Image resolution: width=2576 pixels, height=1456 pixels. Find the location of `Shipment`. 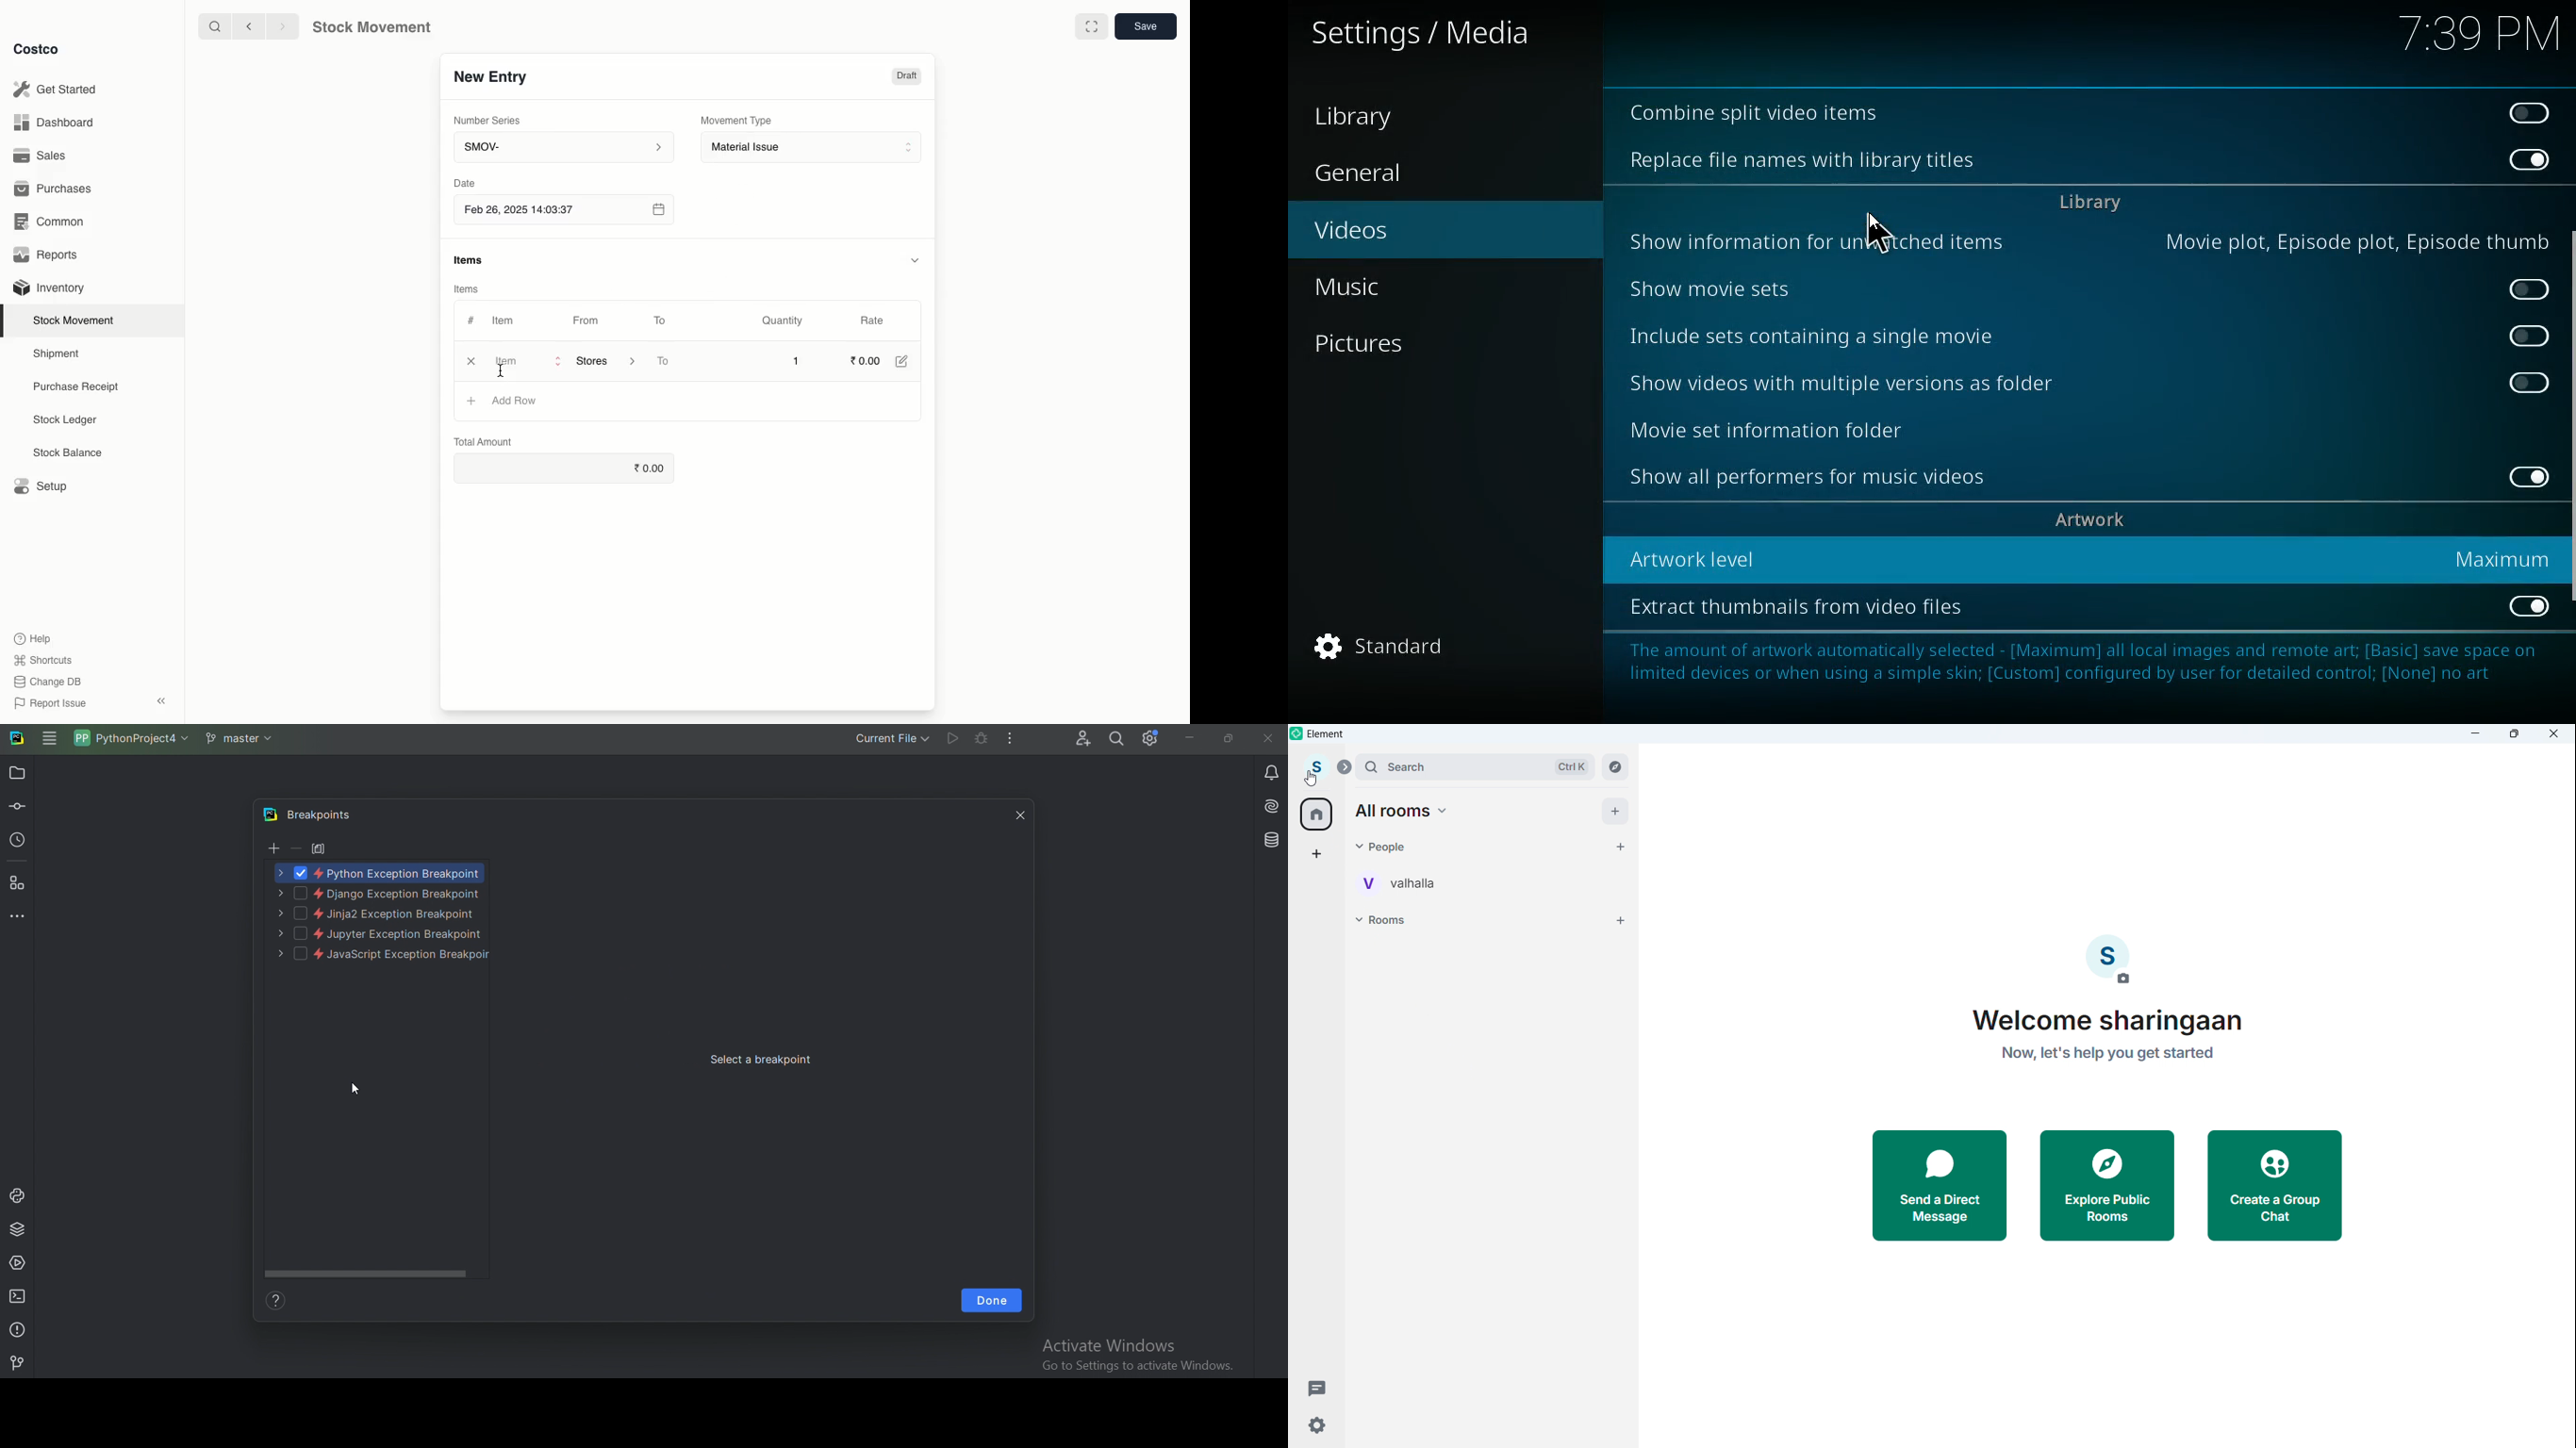

Shipment is located at coordinates (57, 355).